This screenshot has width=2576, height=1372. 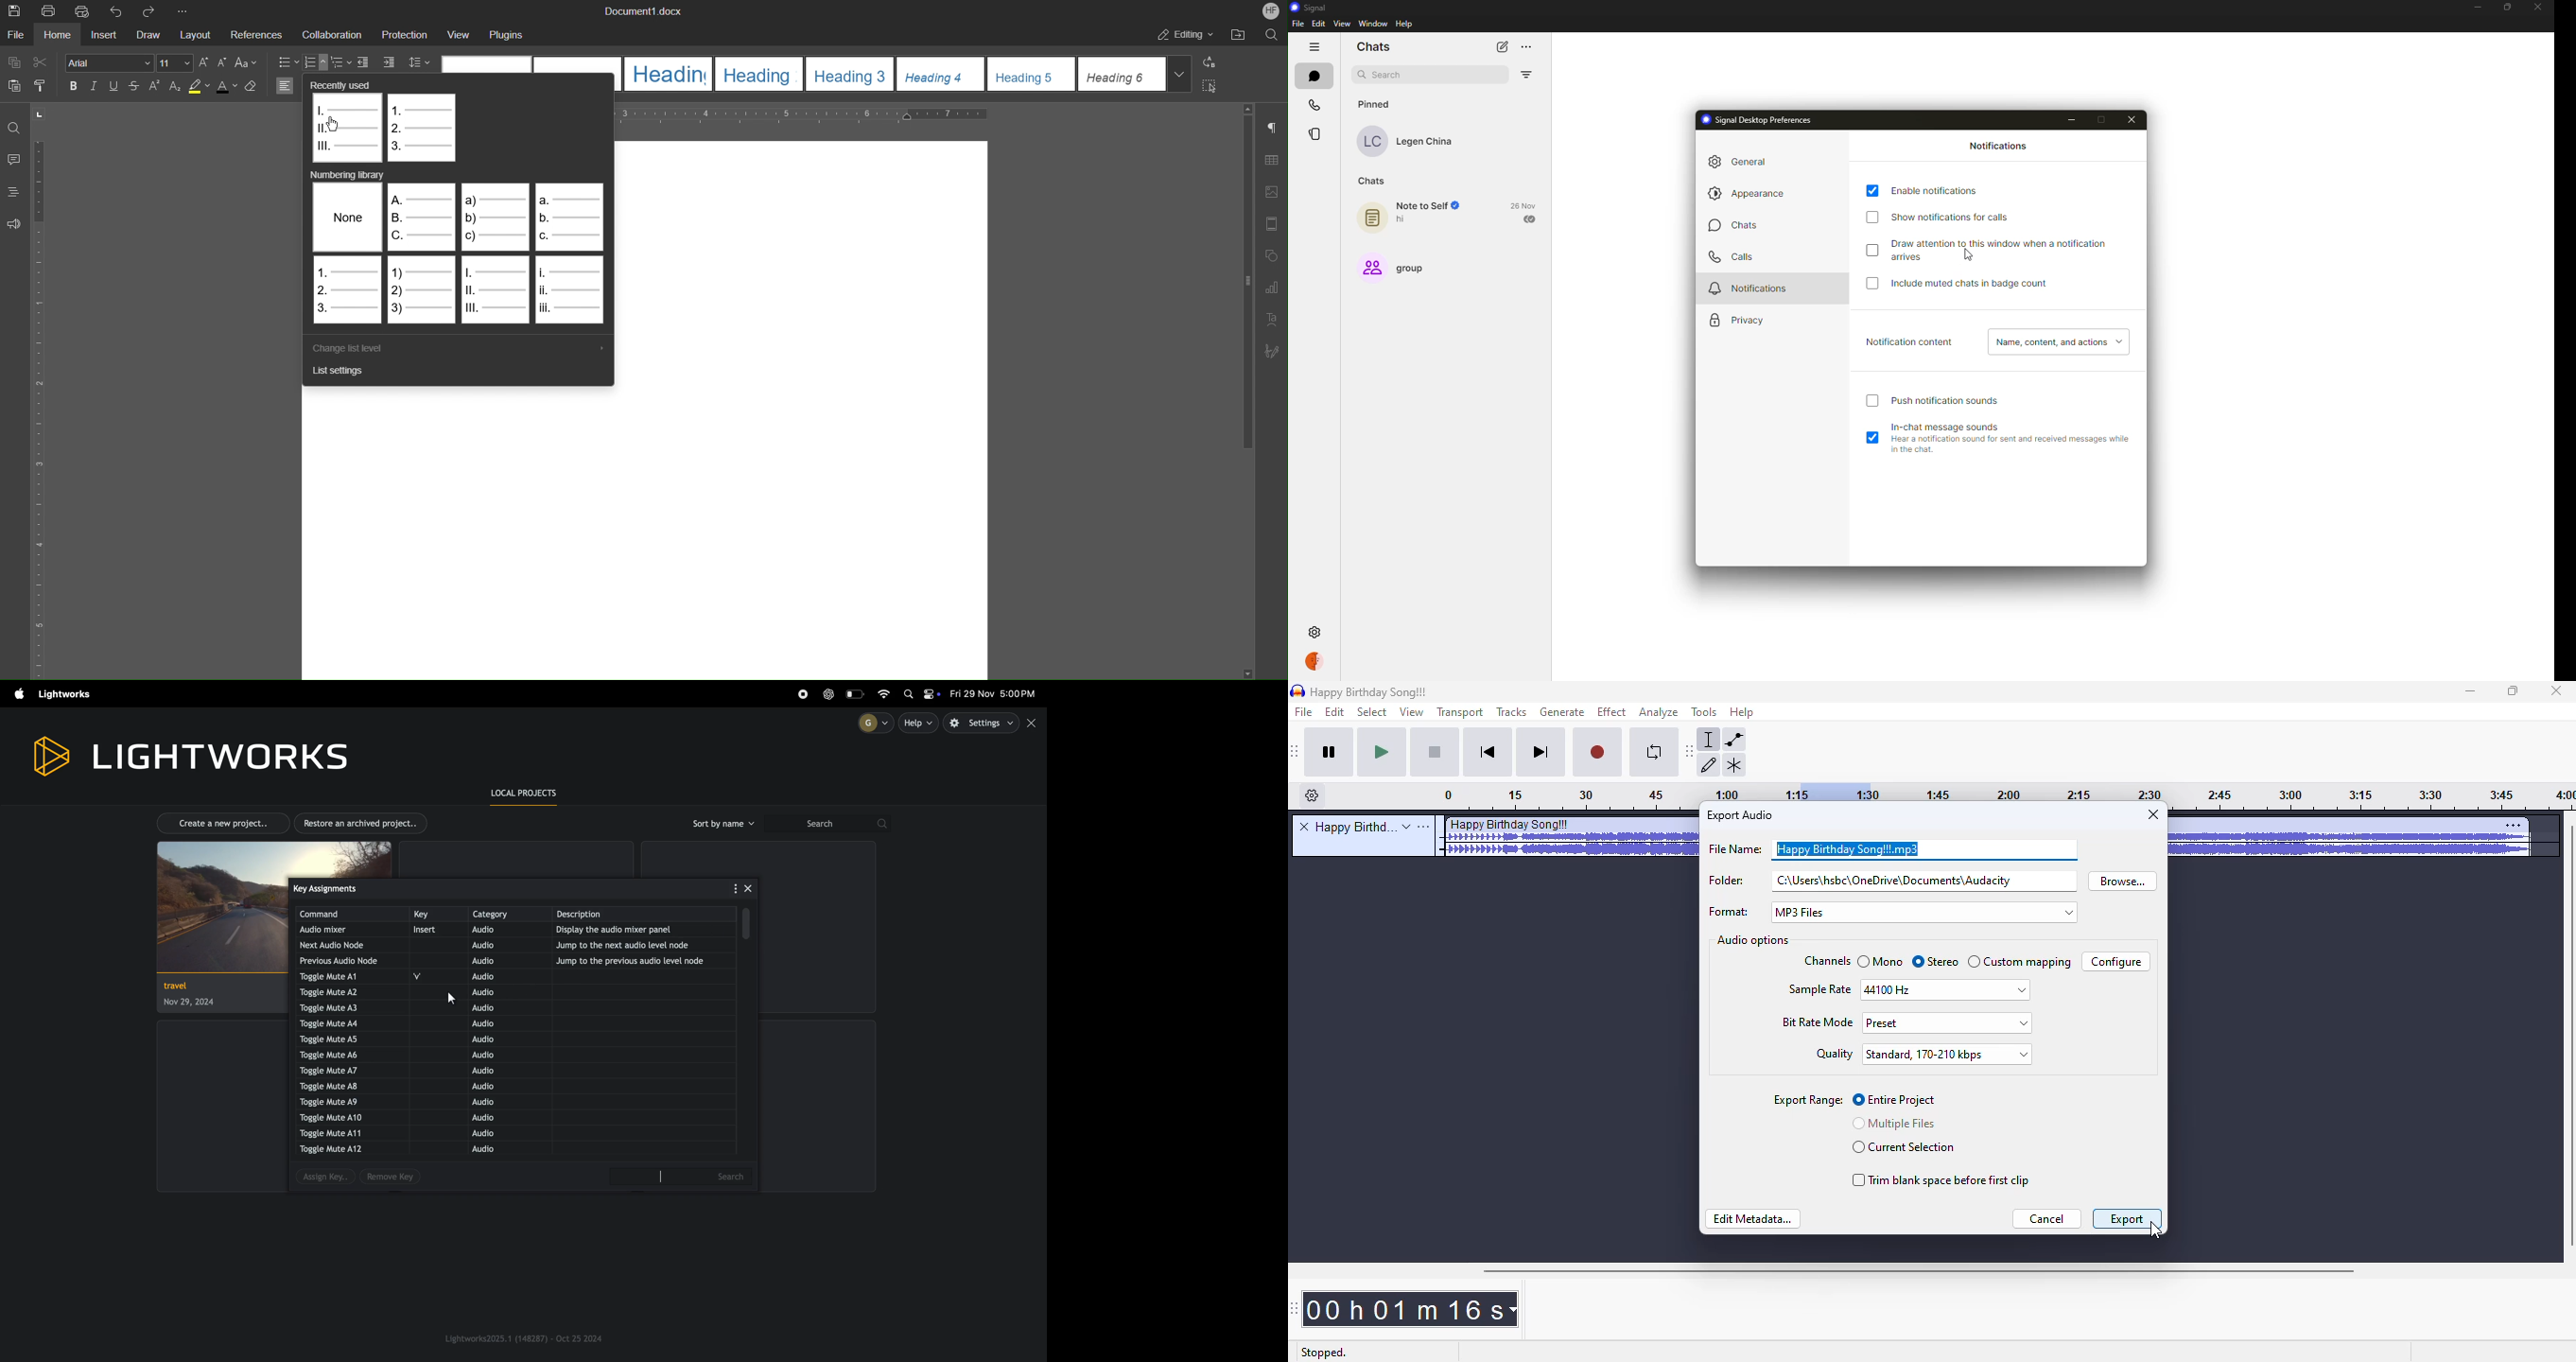 I want to click on Editing, so click(x=1186, y=35).